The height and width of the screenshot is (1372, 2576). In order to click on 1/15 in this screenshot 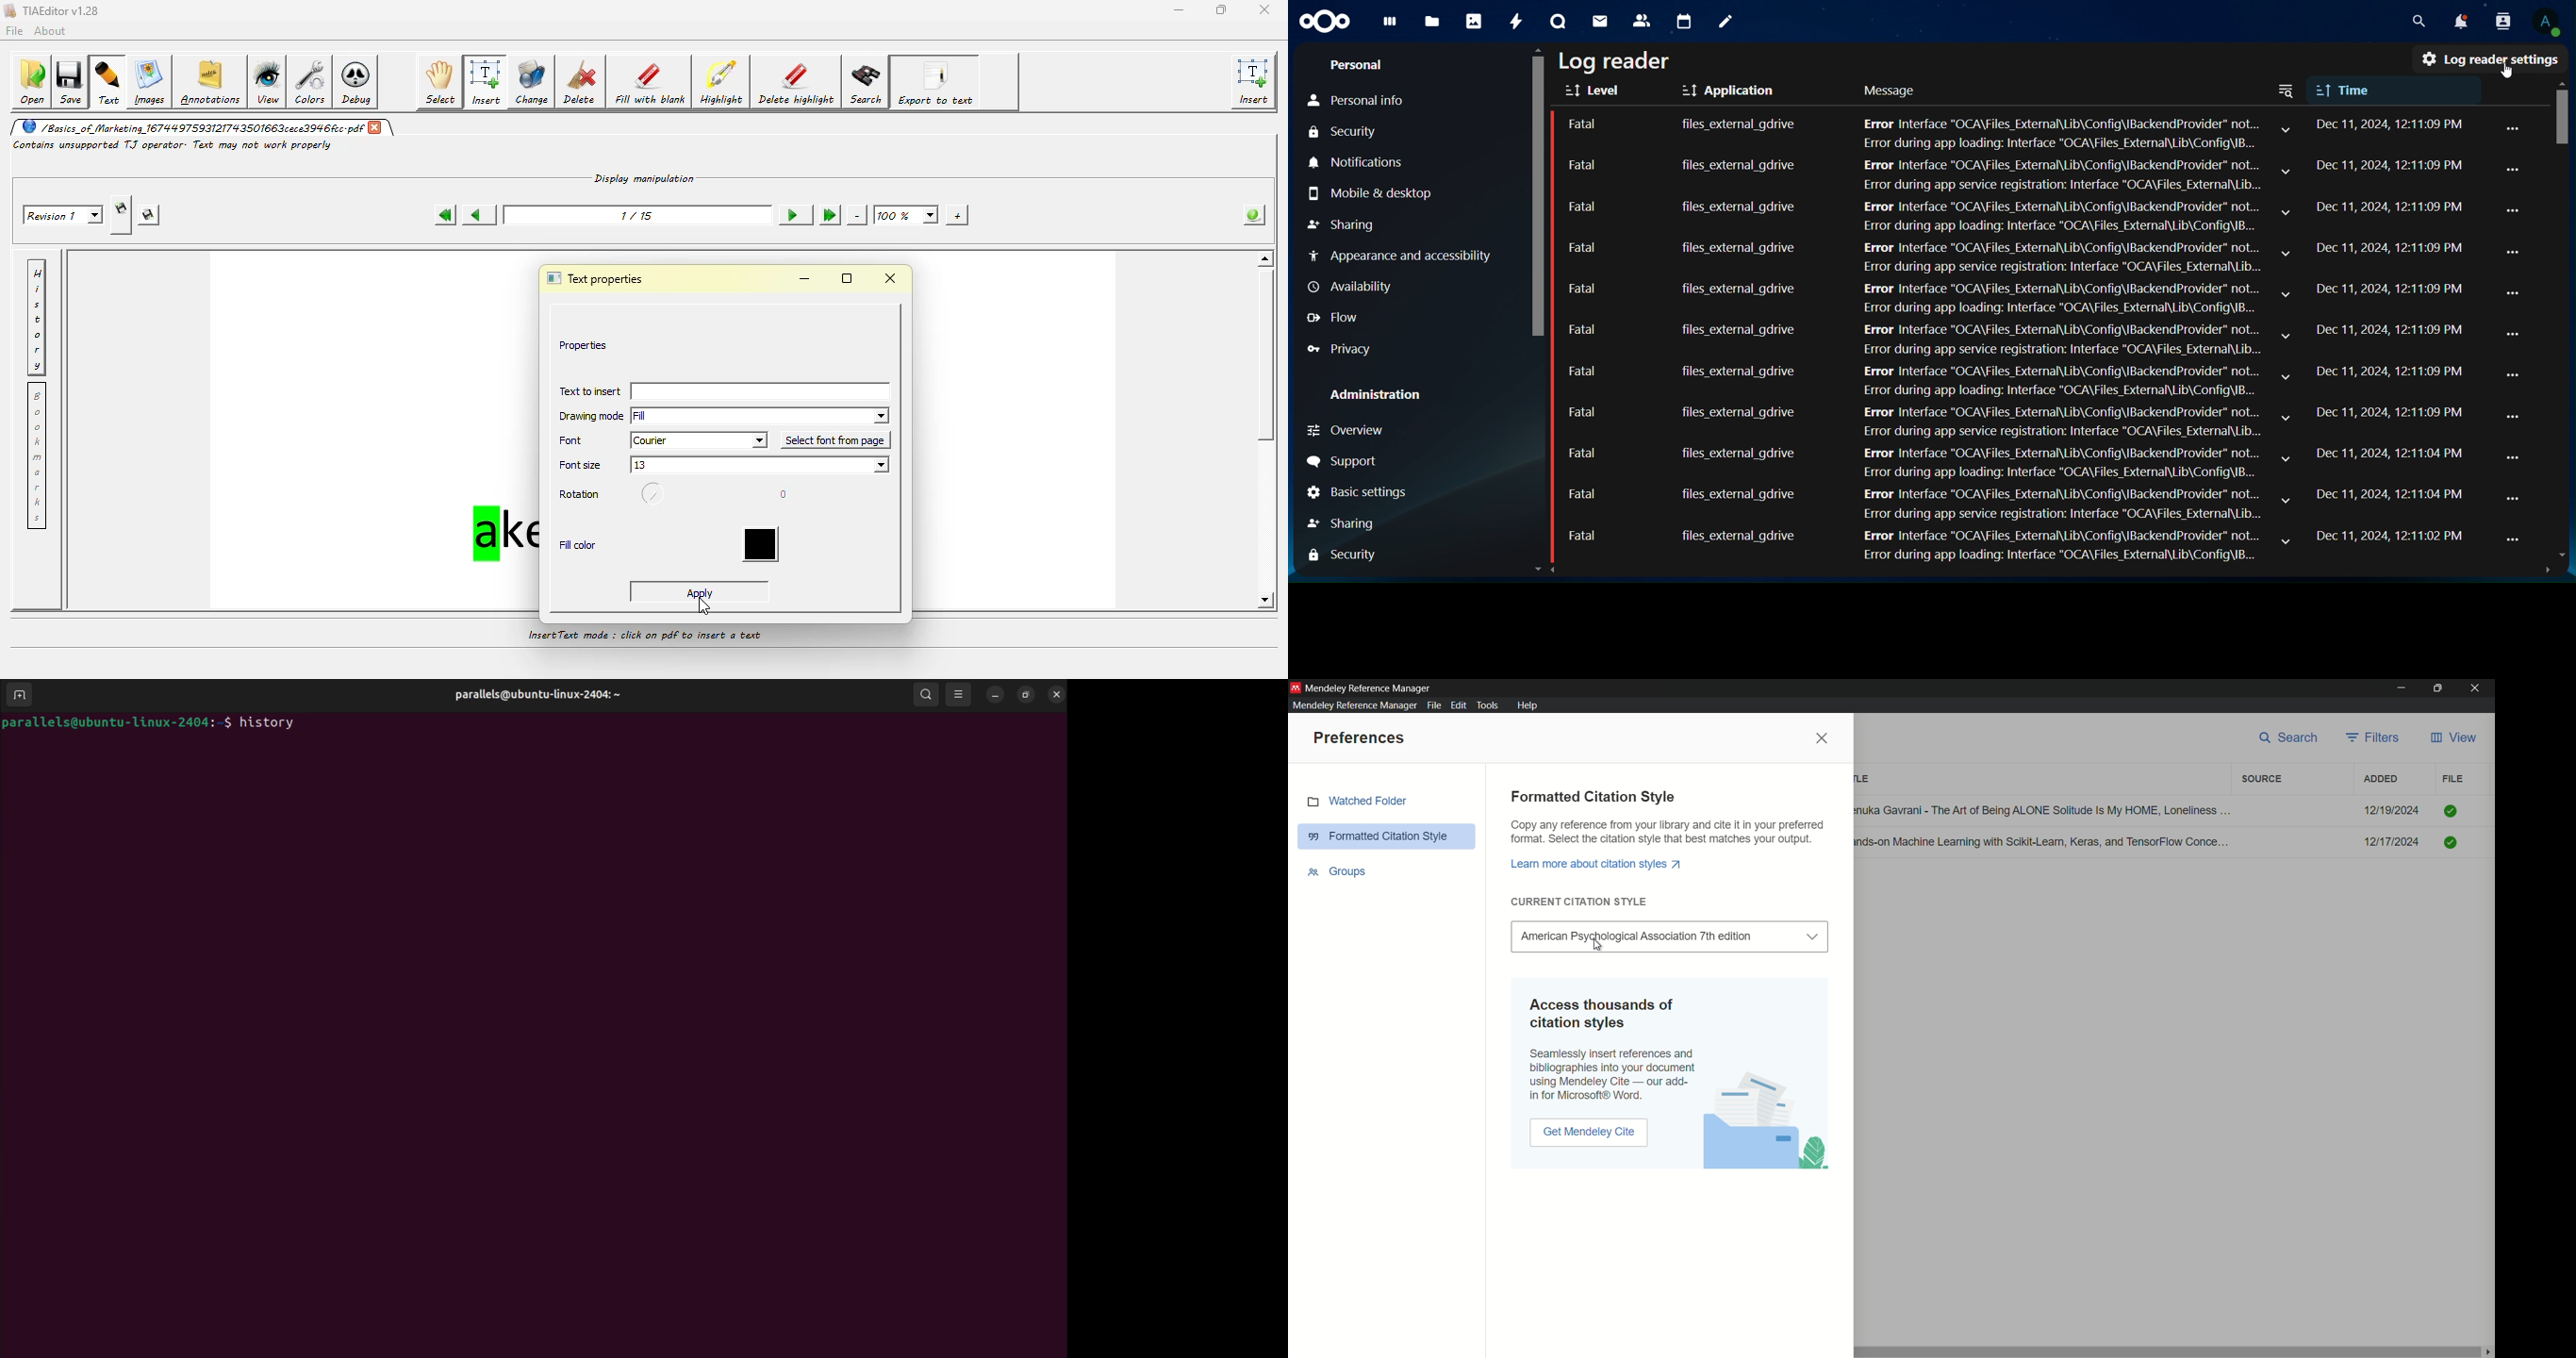, I will do `click(636, 214)`.